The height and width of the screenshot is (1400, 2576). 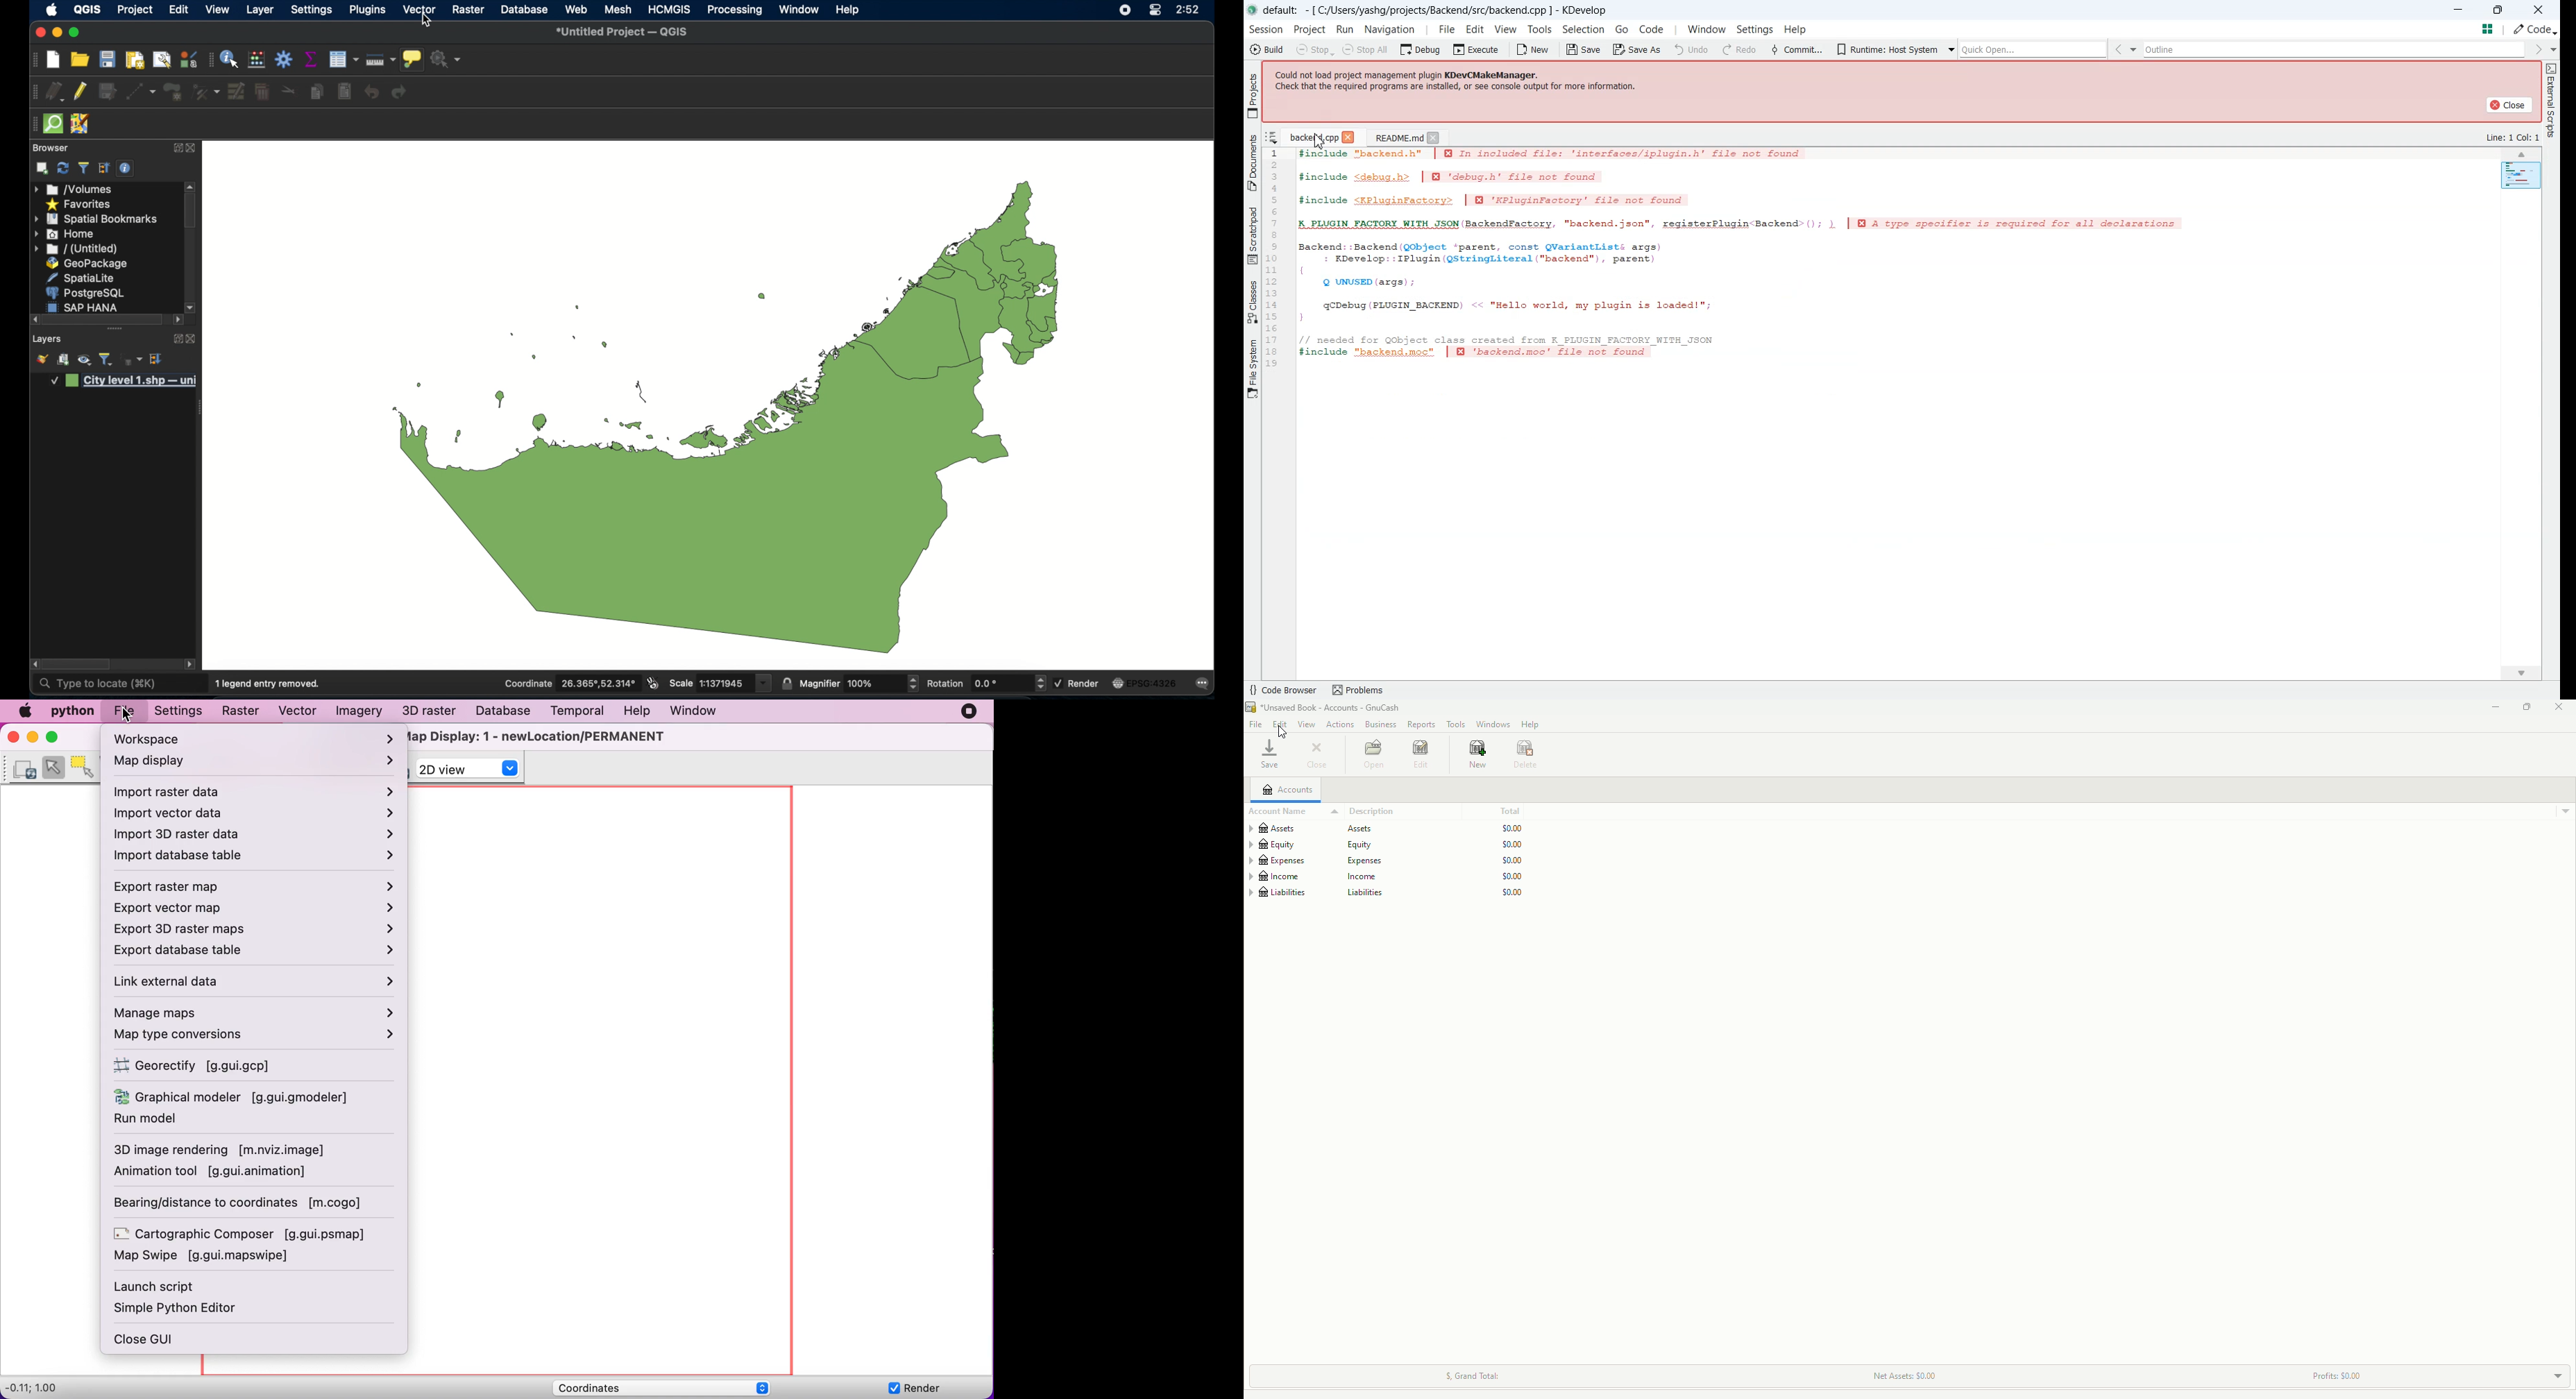 I want to click on cursor, so click(x=1321, y=141).